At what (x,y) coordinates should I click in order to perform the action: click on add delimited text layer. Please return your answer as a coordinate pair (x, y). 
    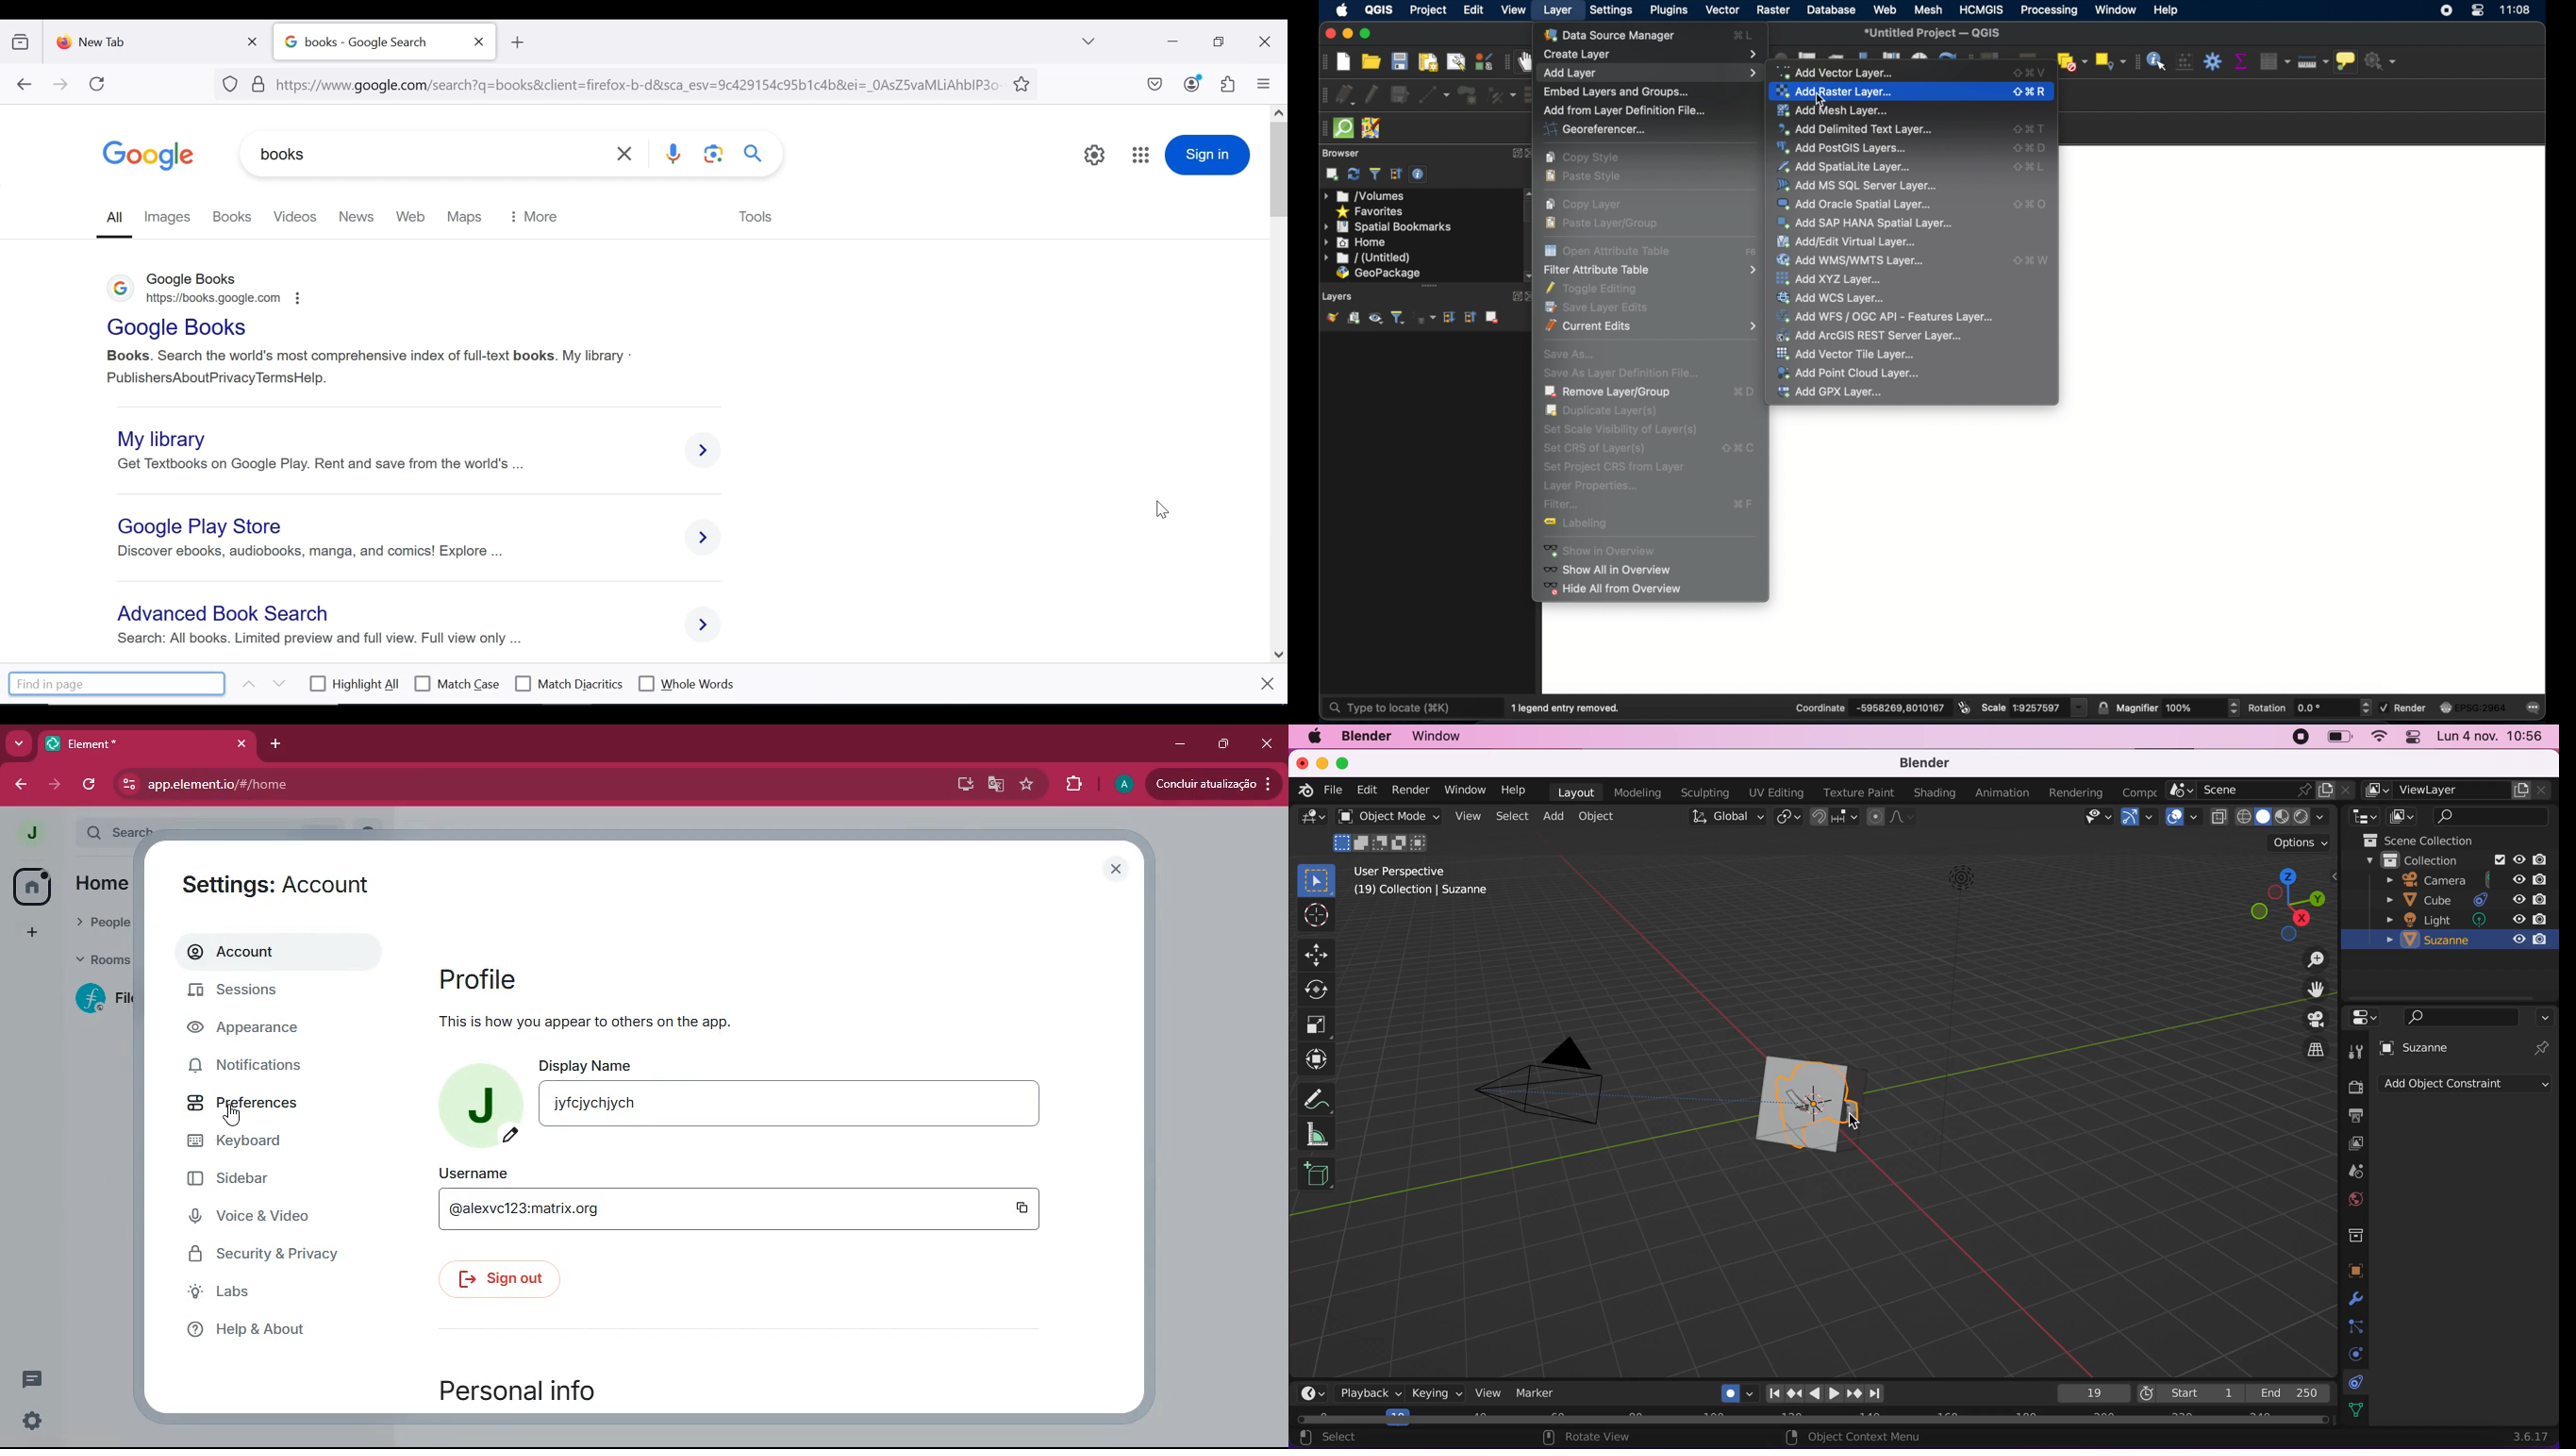
    Looking at the image, I should click on (2031, 129).